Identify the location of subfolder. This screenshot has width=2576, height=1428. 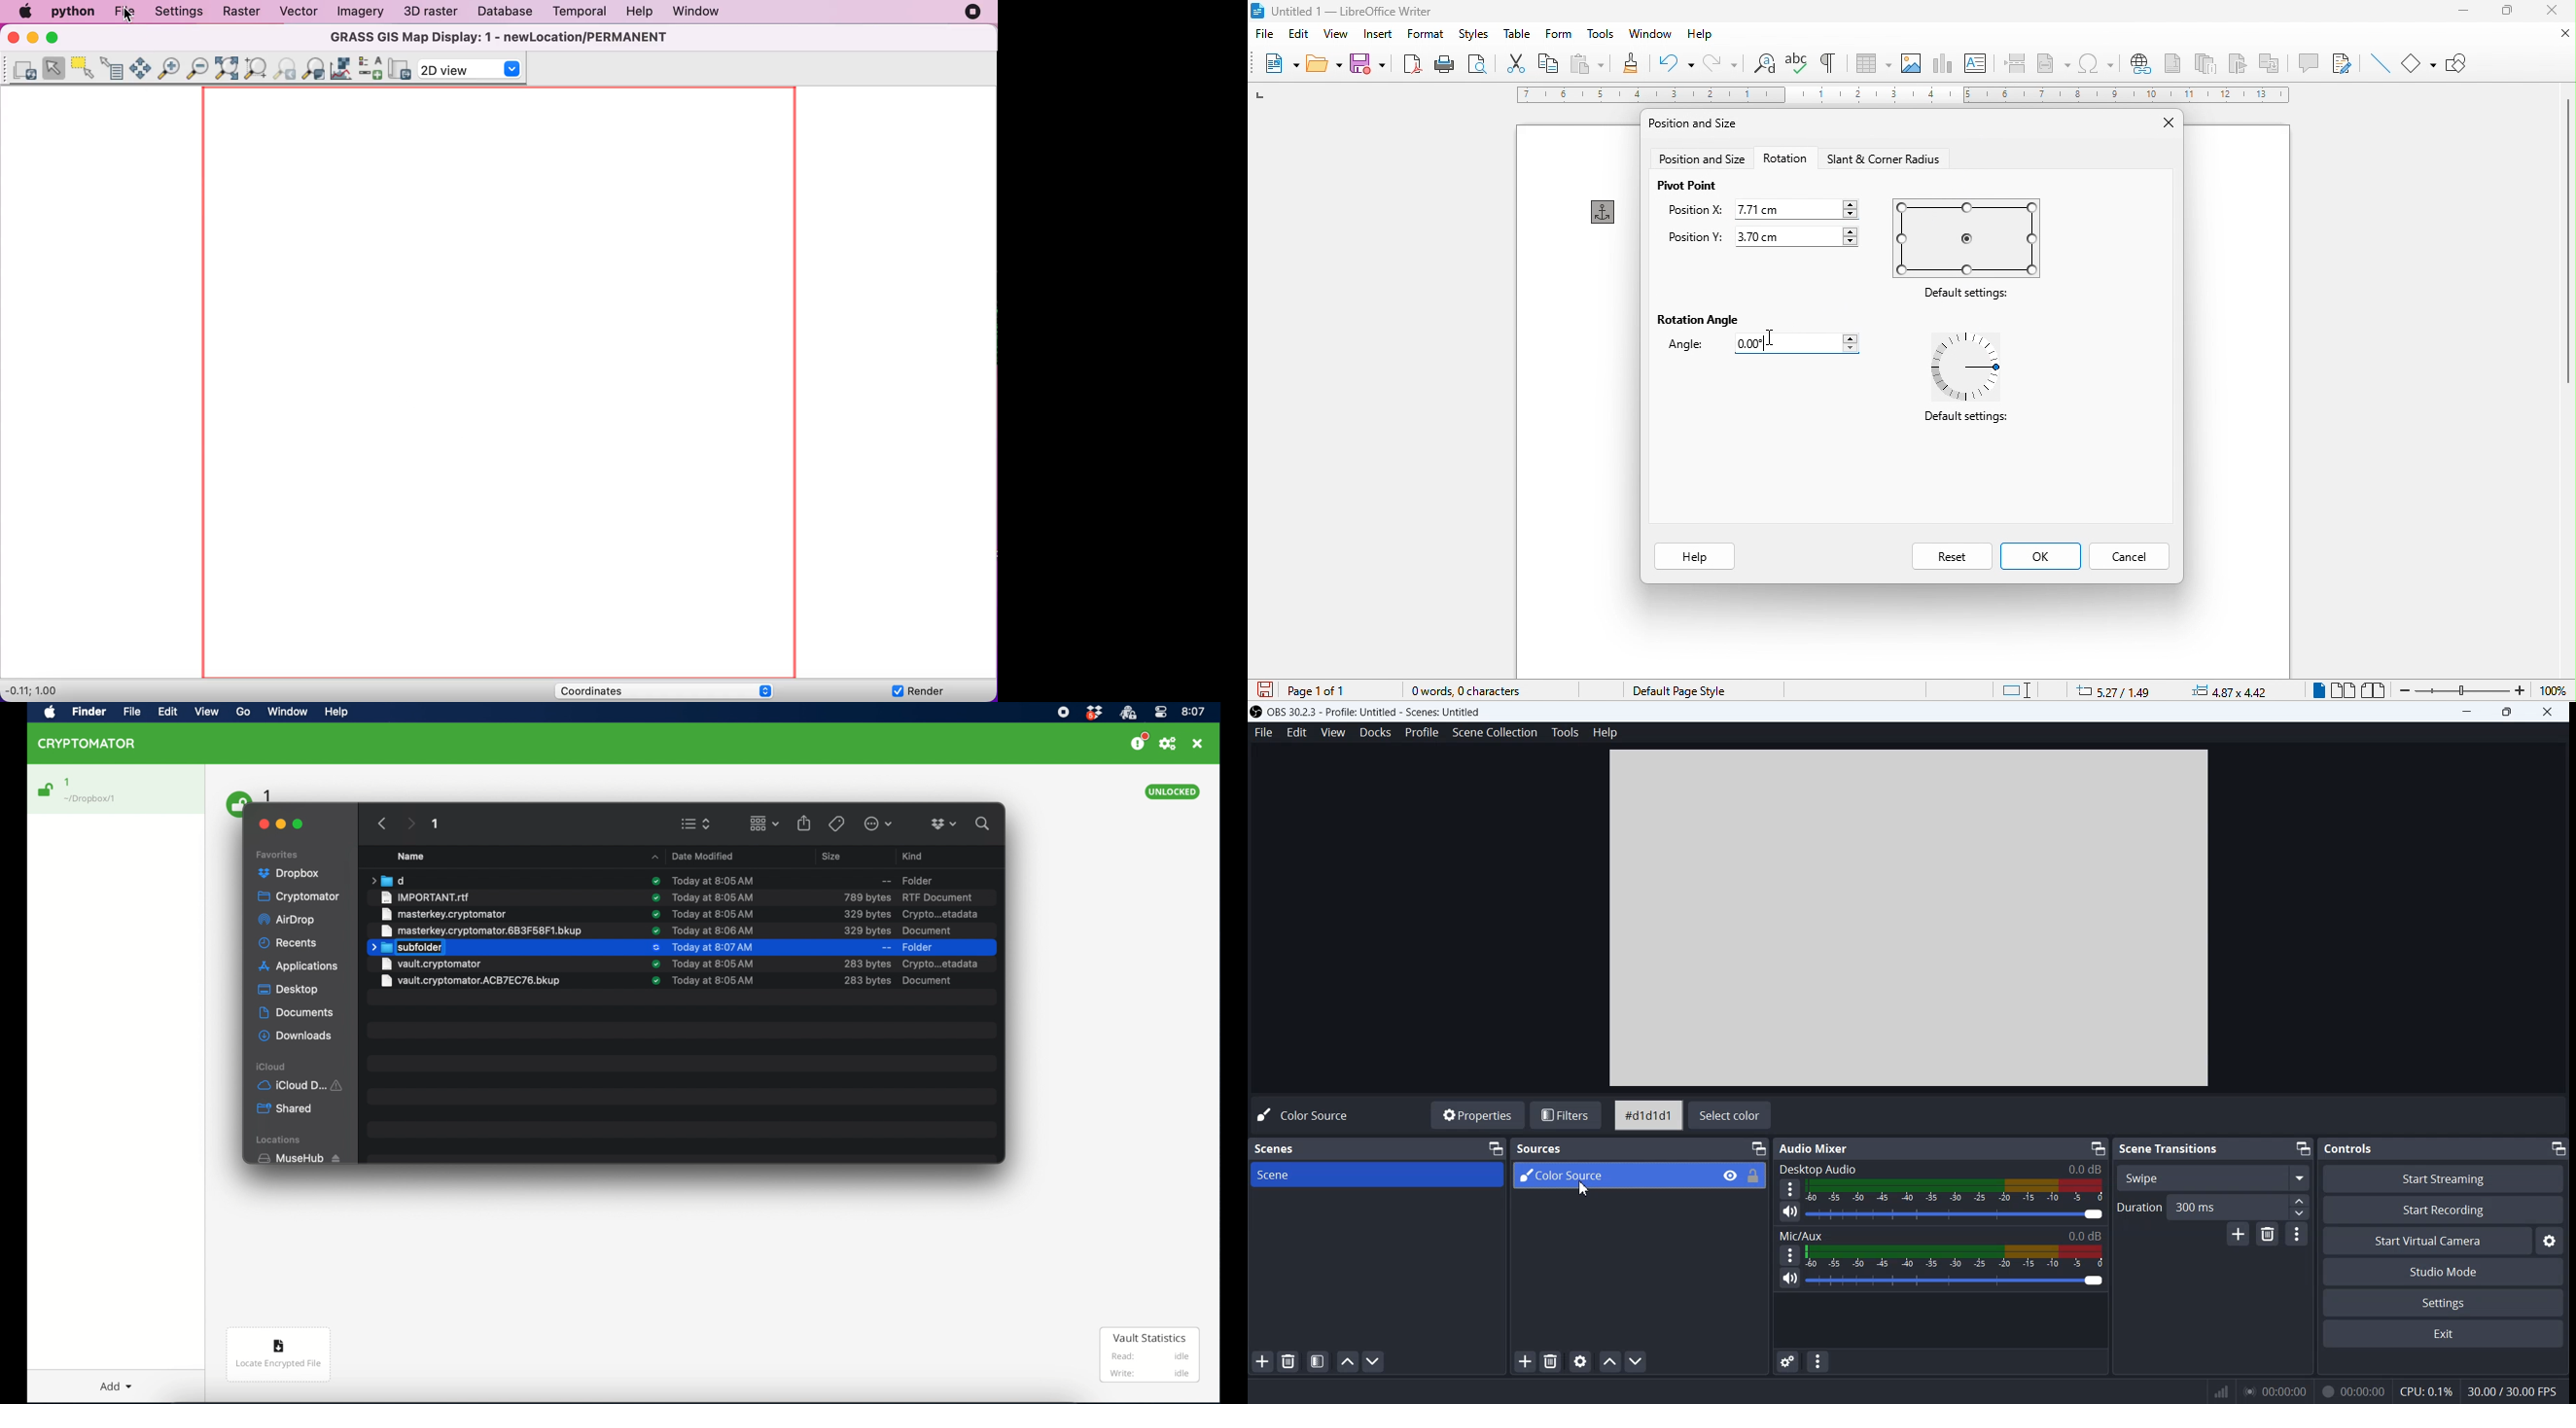
(406, 948).